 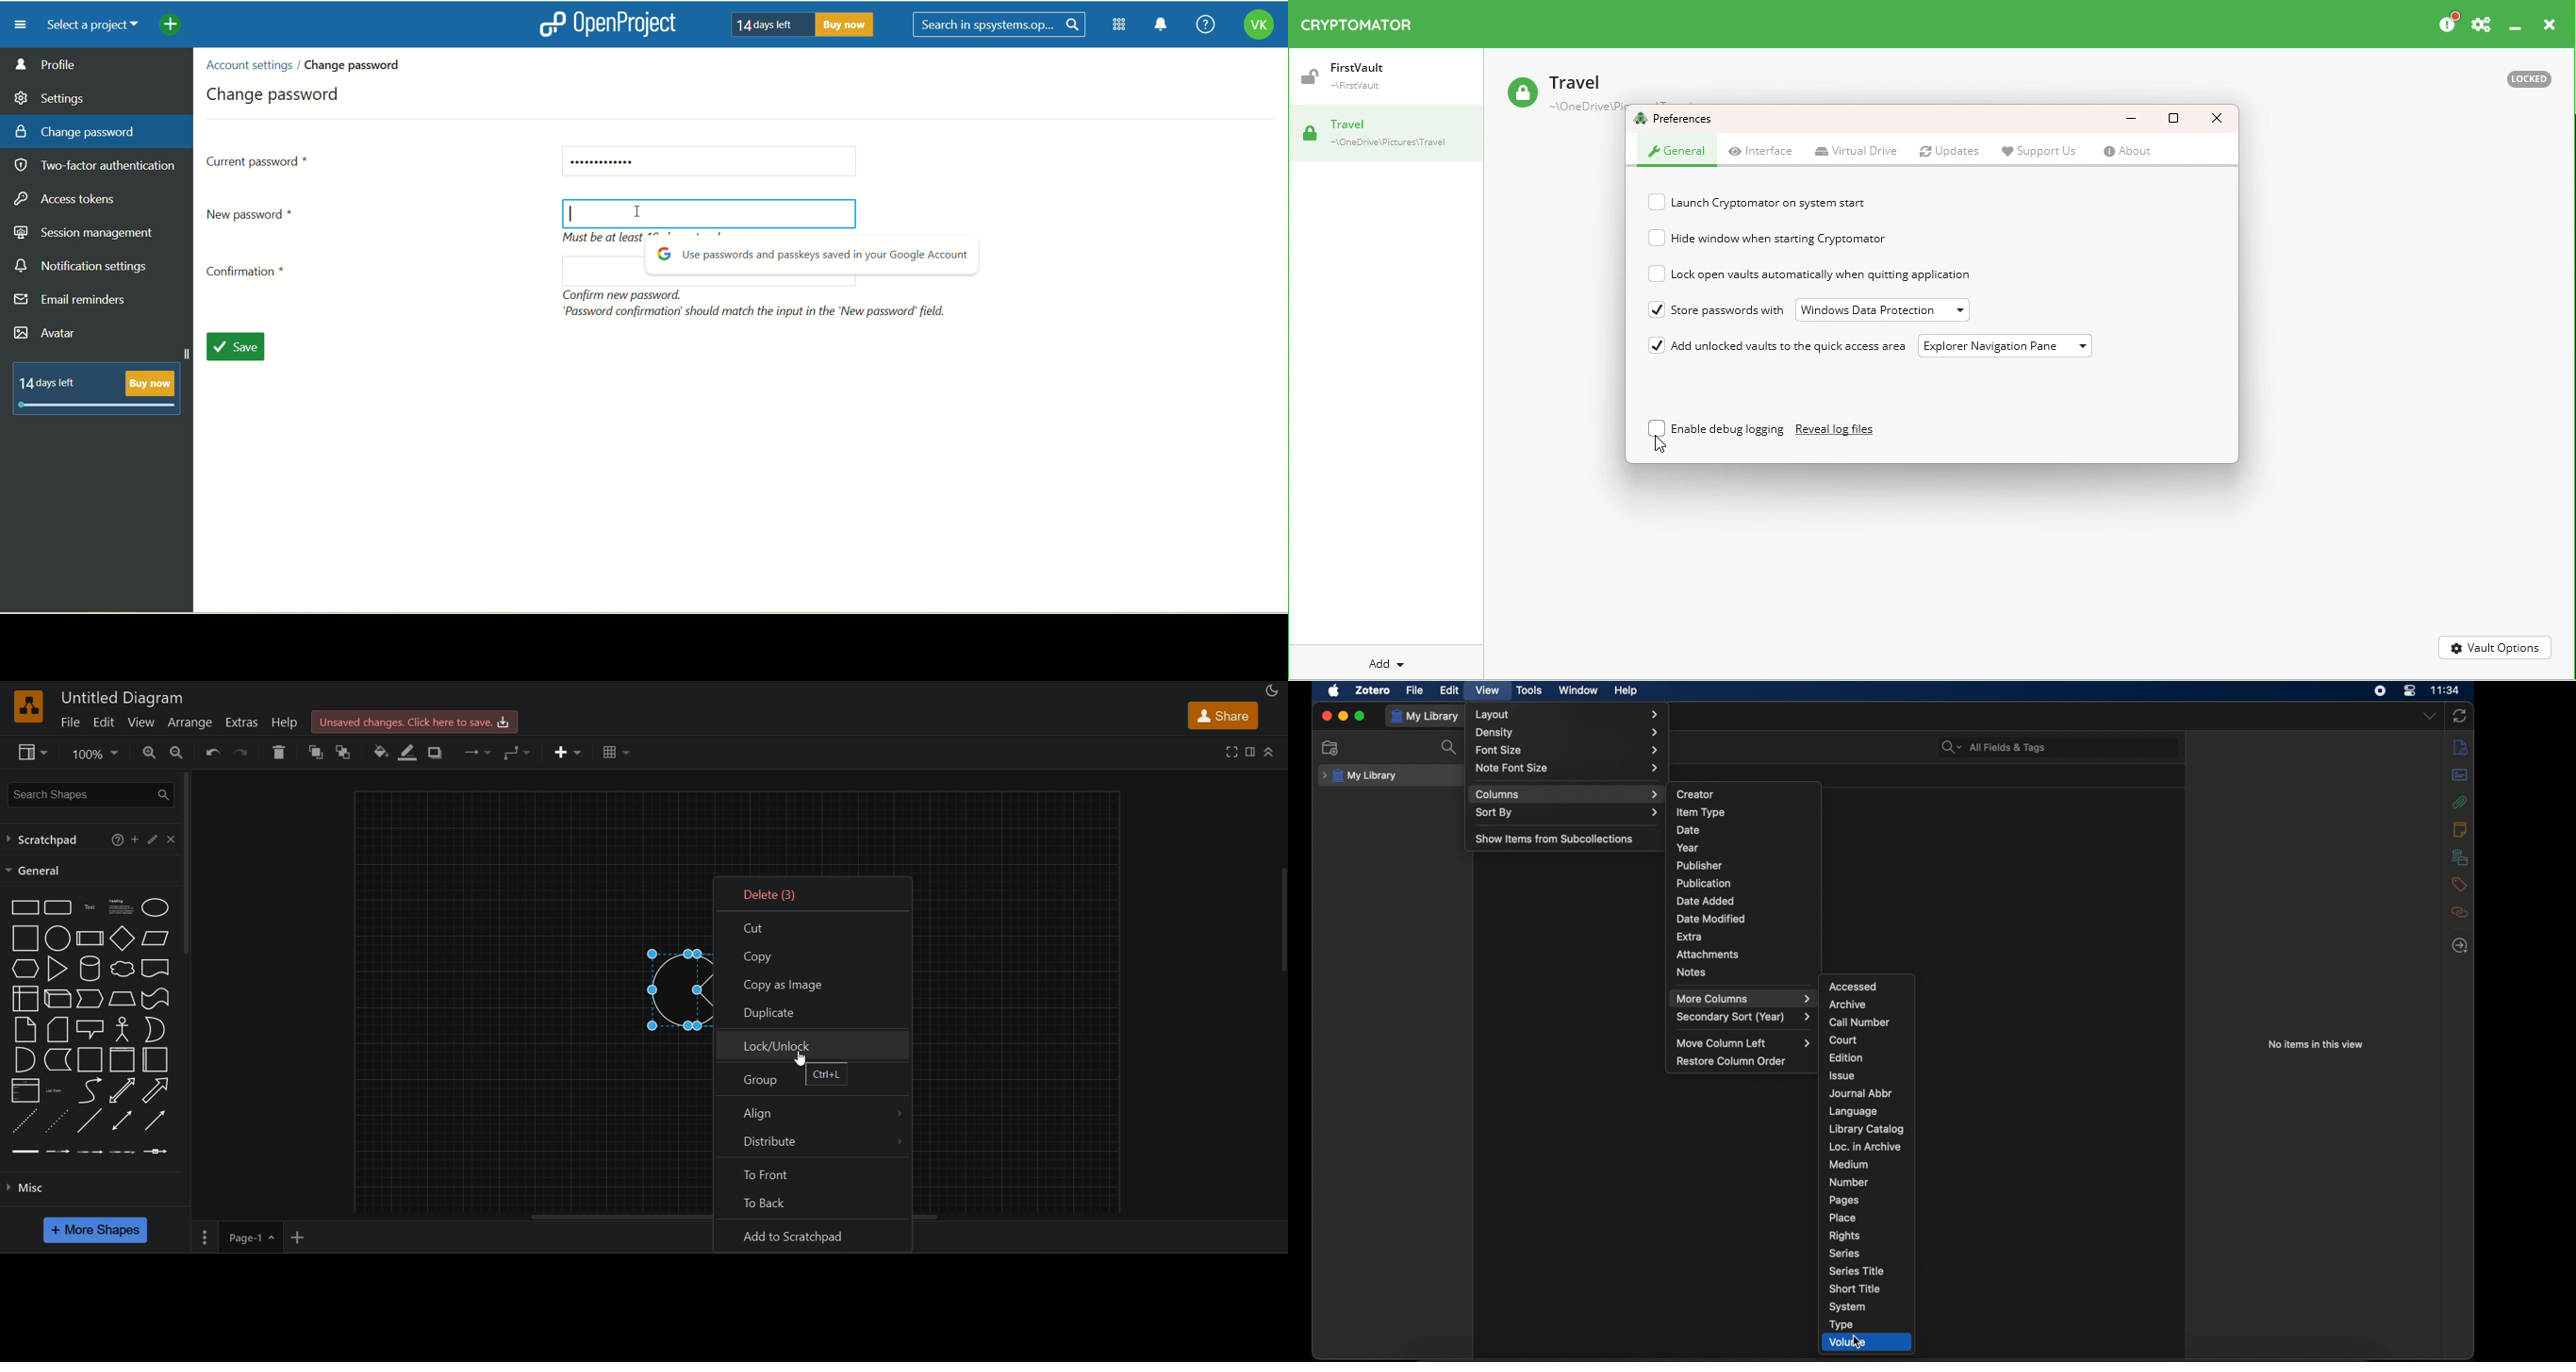 What do you see at coordinates (1451, 748) in the screenshot?
I see `search` at bounding box center [1451, 748].